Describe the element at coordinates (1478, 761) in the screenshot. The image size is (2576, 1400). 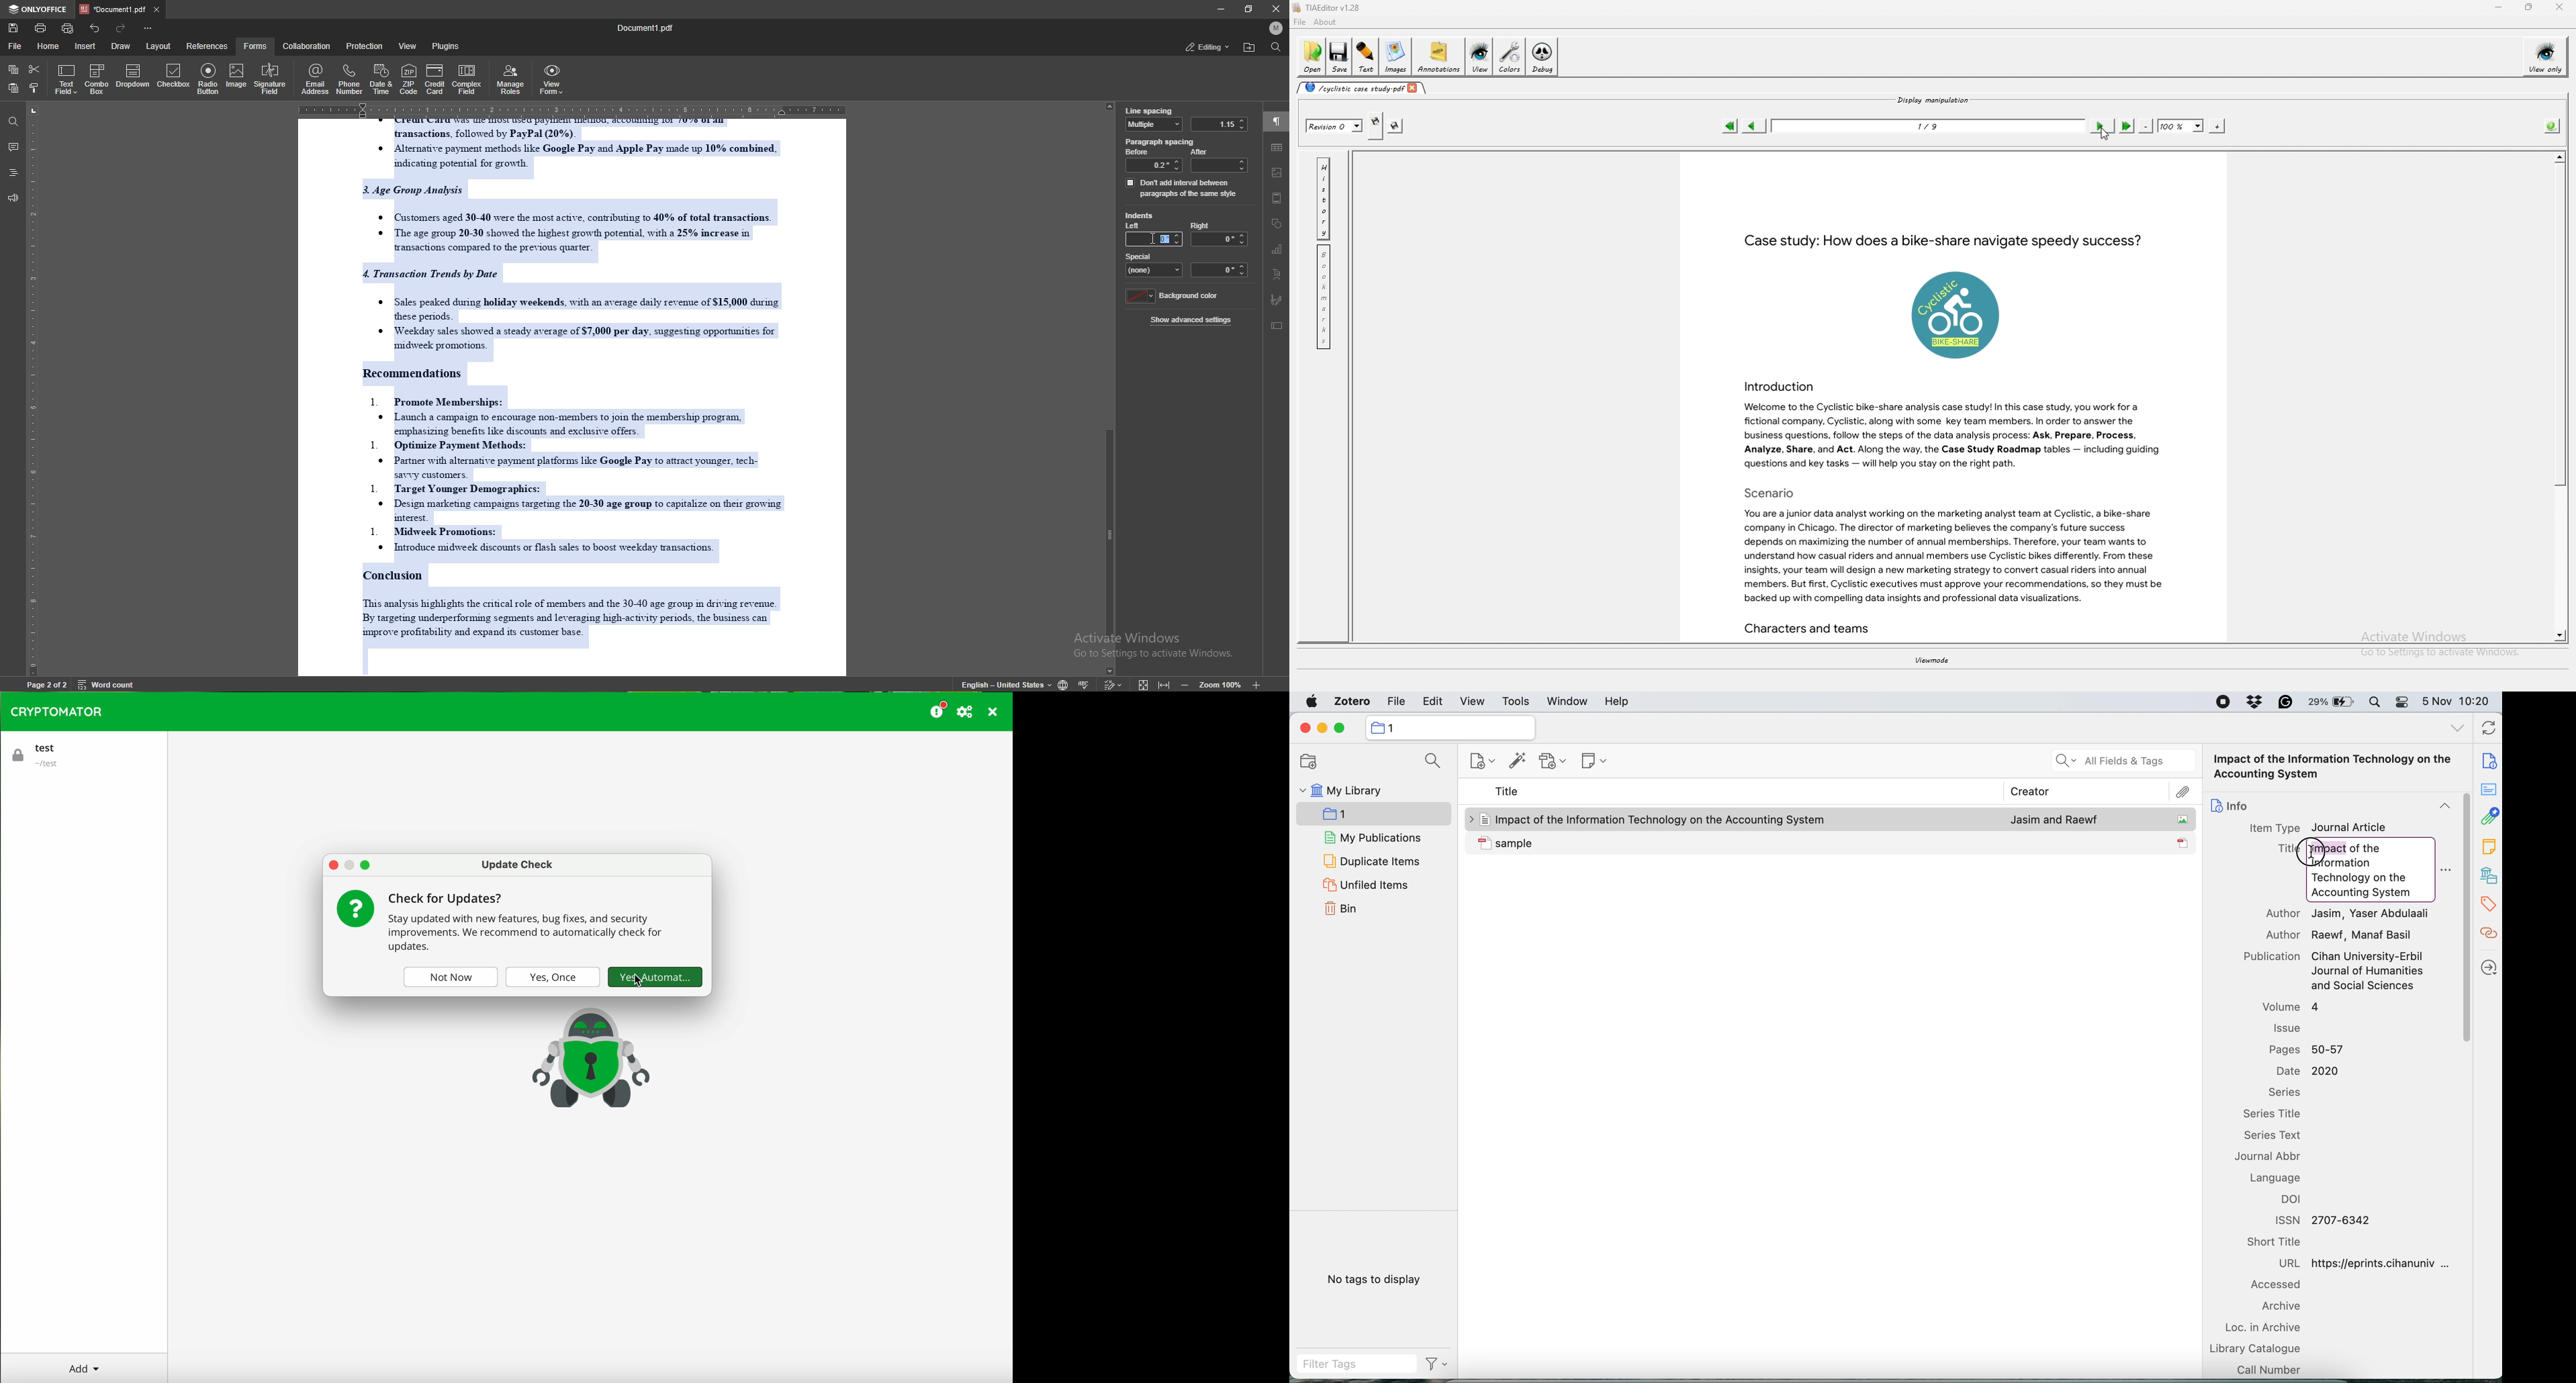
I see `new item` at that location.